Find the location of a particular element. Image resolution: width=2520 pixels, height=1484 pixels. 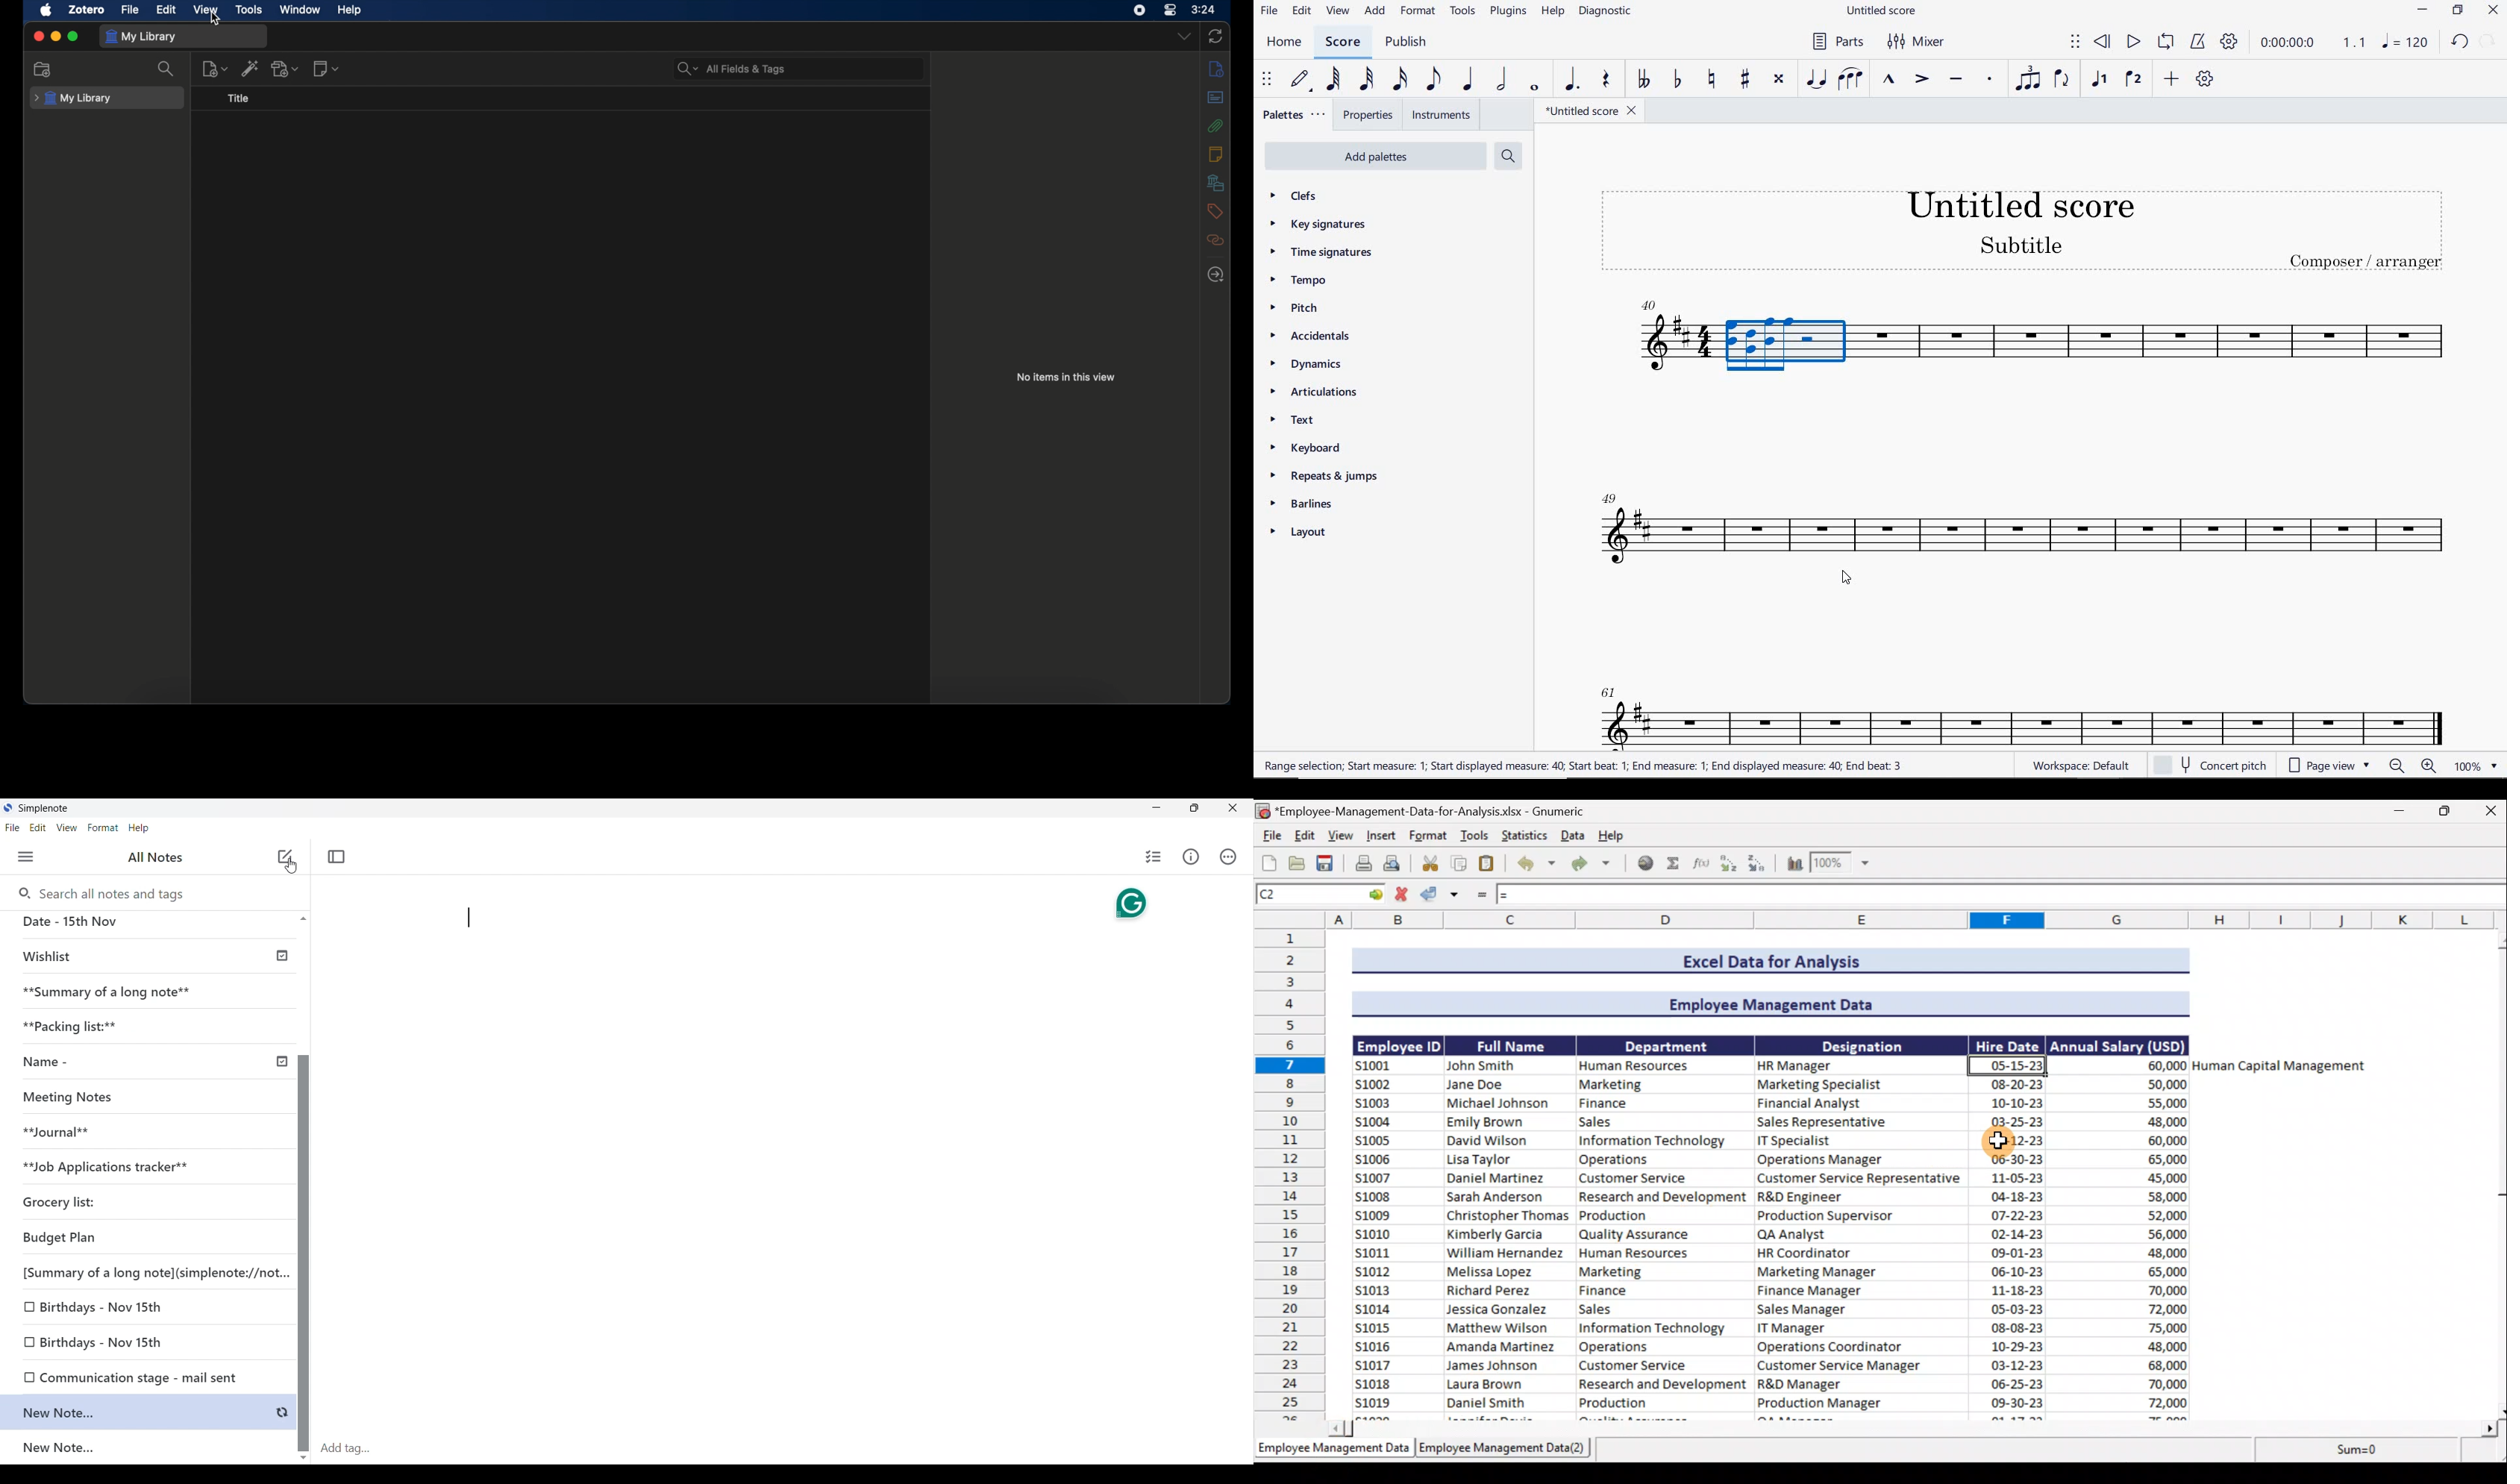

FILE NAME is located at coordinates (1884, 11).